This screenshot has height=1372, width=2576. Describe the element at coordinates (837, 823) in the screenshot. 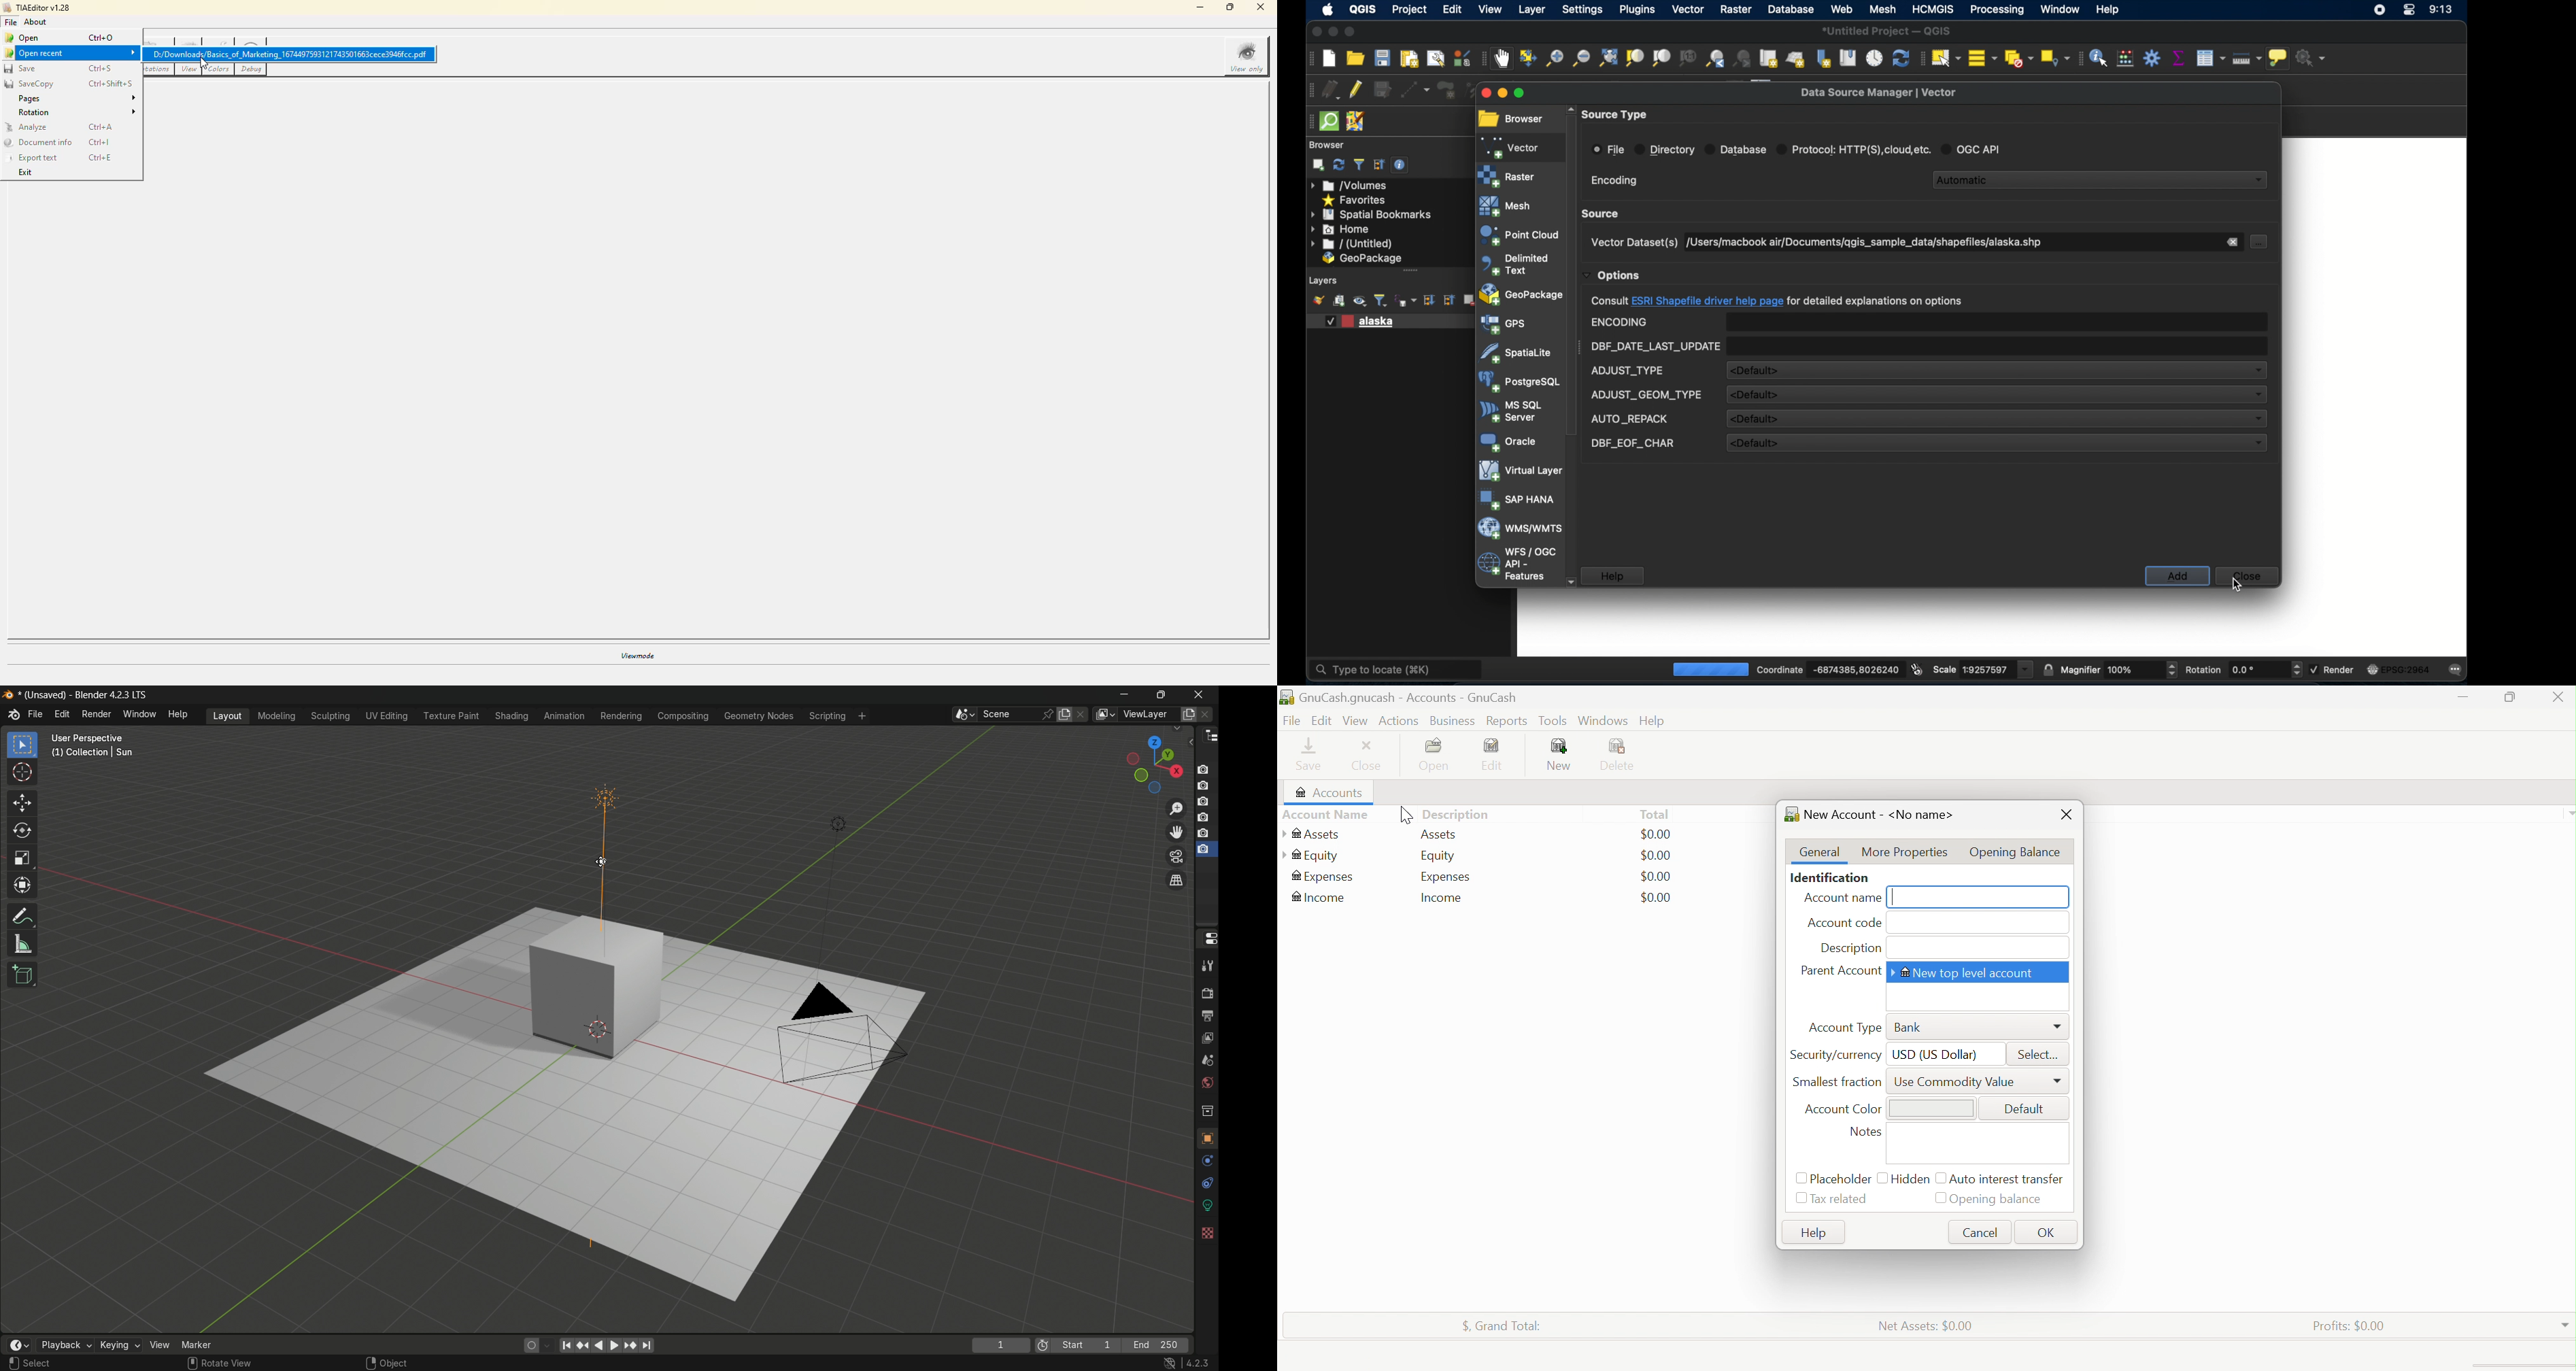

I see `light` at that location.